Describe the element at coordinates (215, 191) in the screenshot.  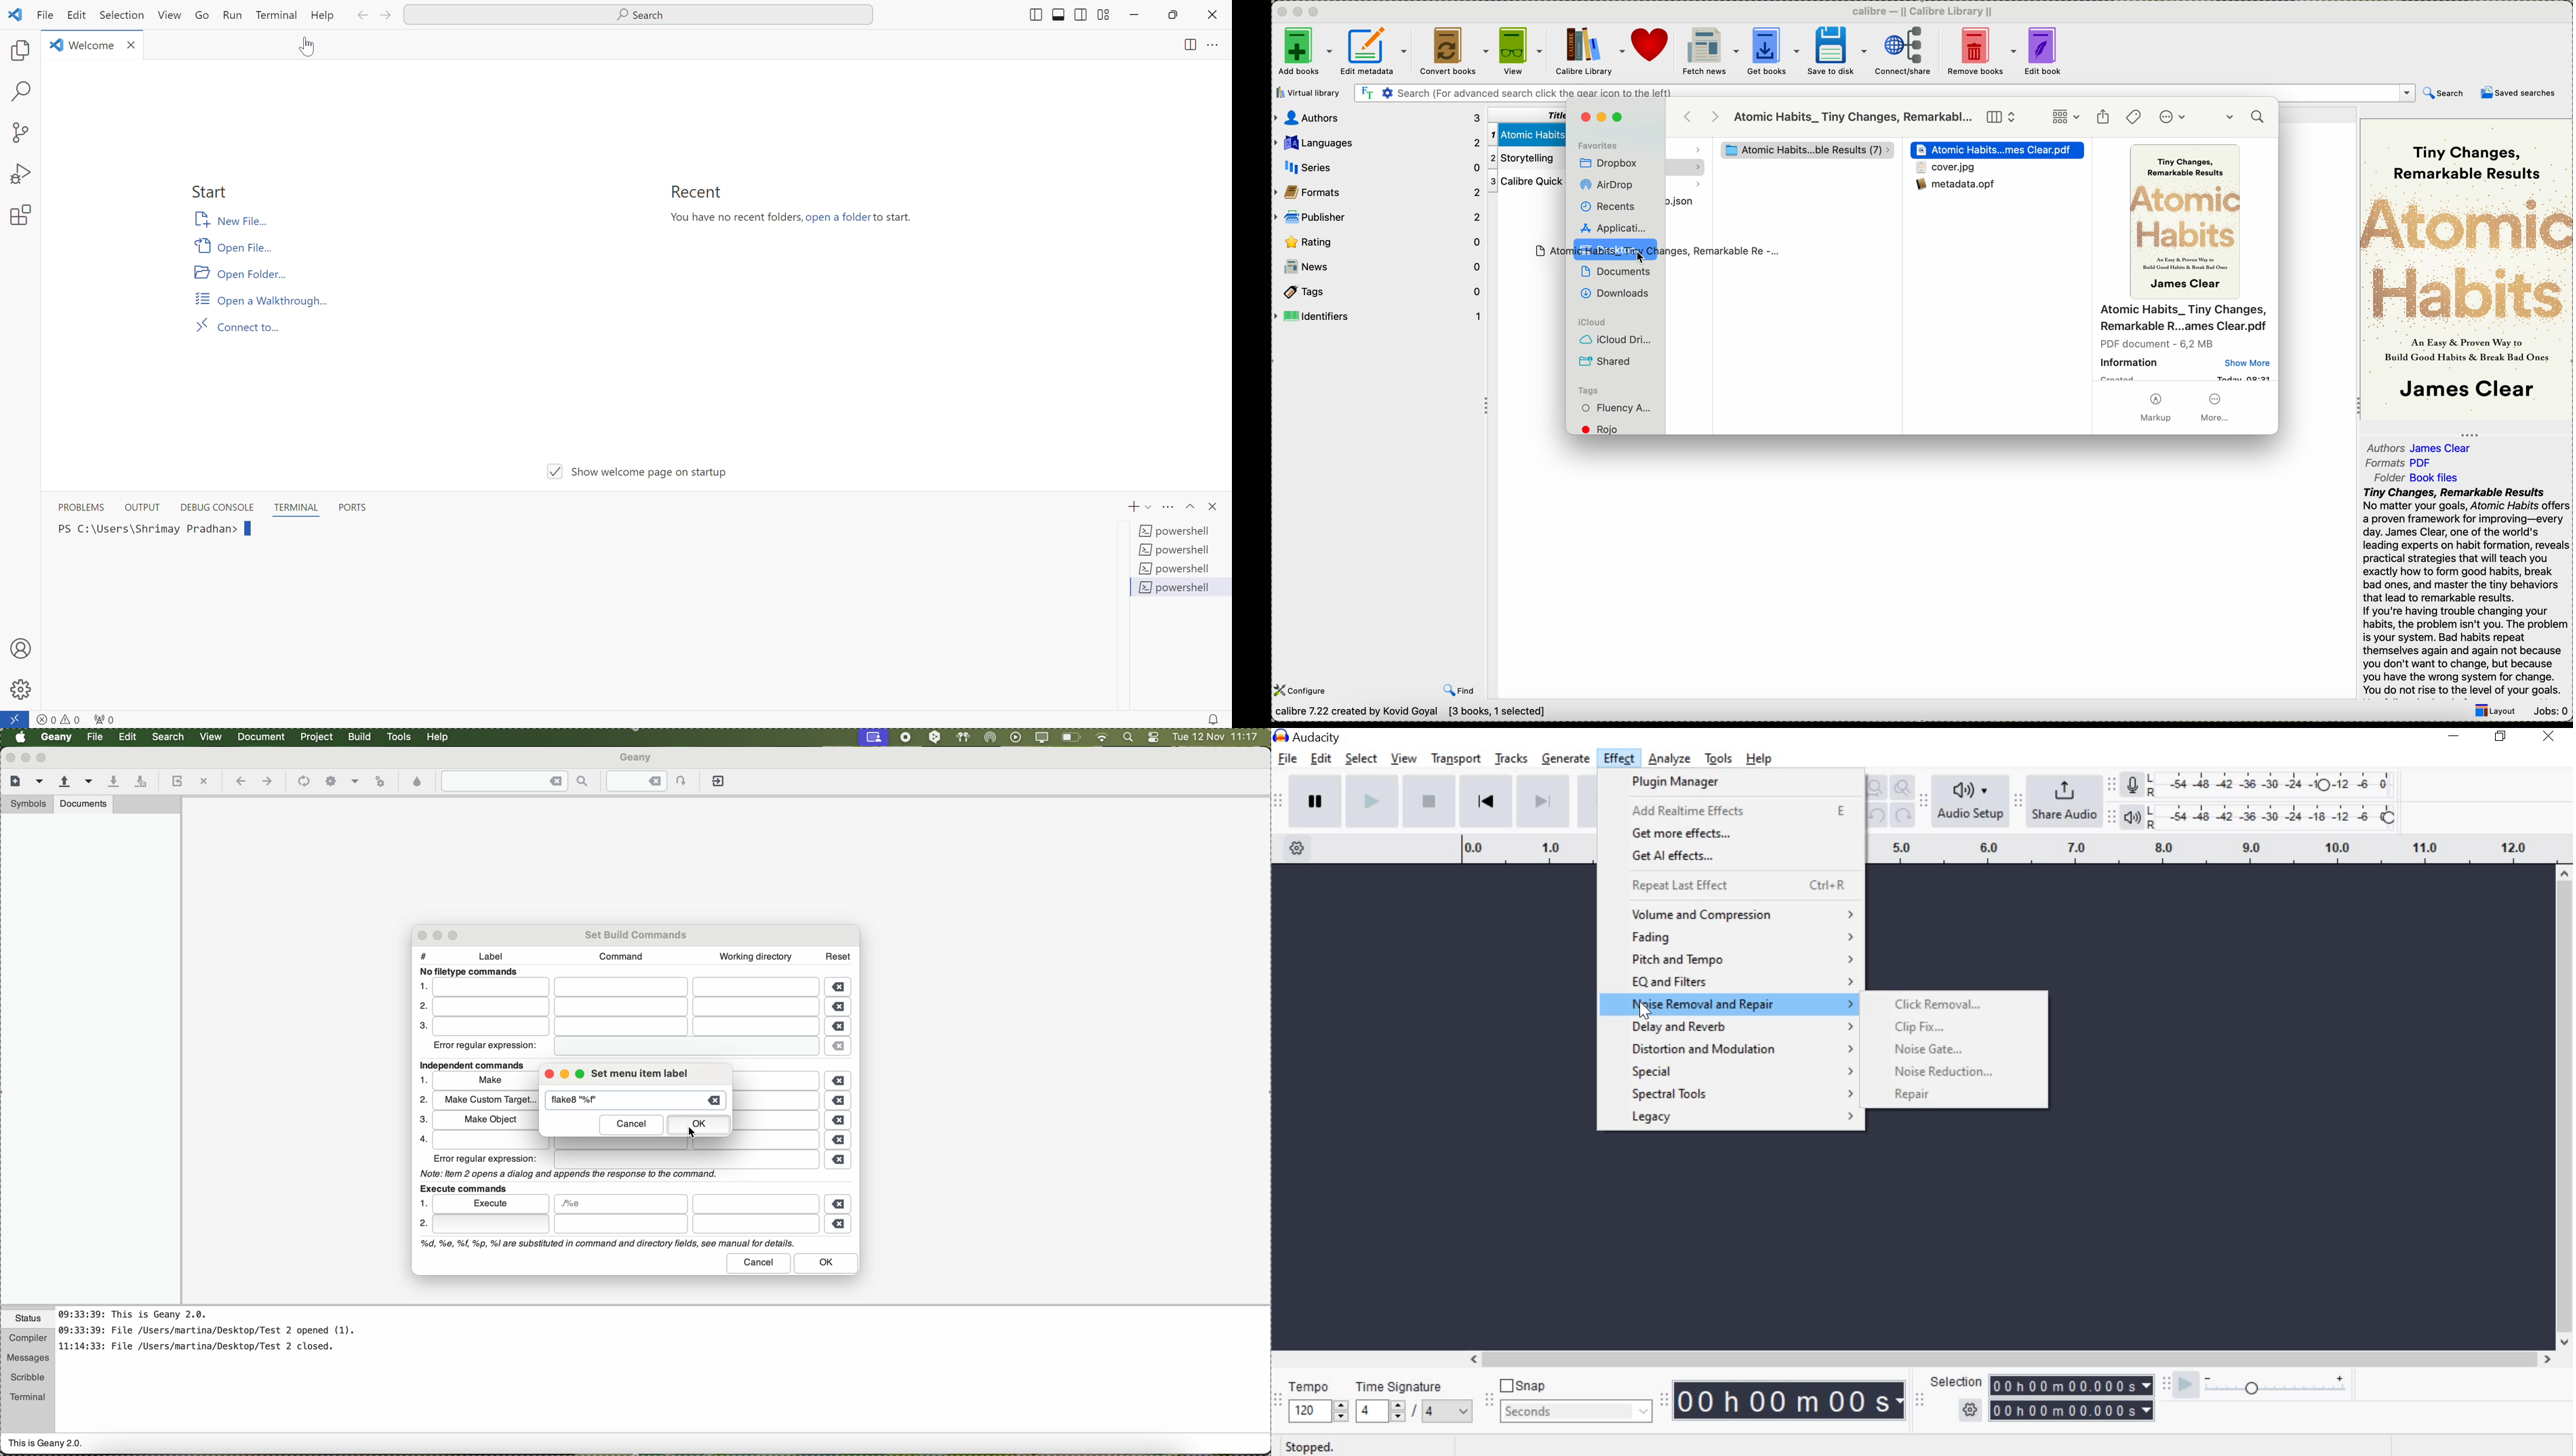
I see `Start` at that location.